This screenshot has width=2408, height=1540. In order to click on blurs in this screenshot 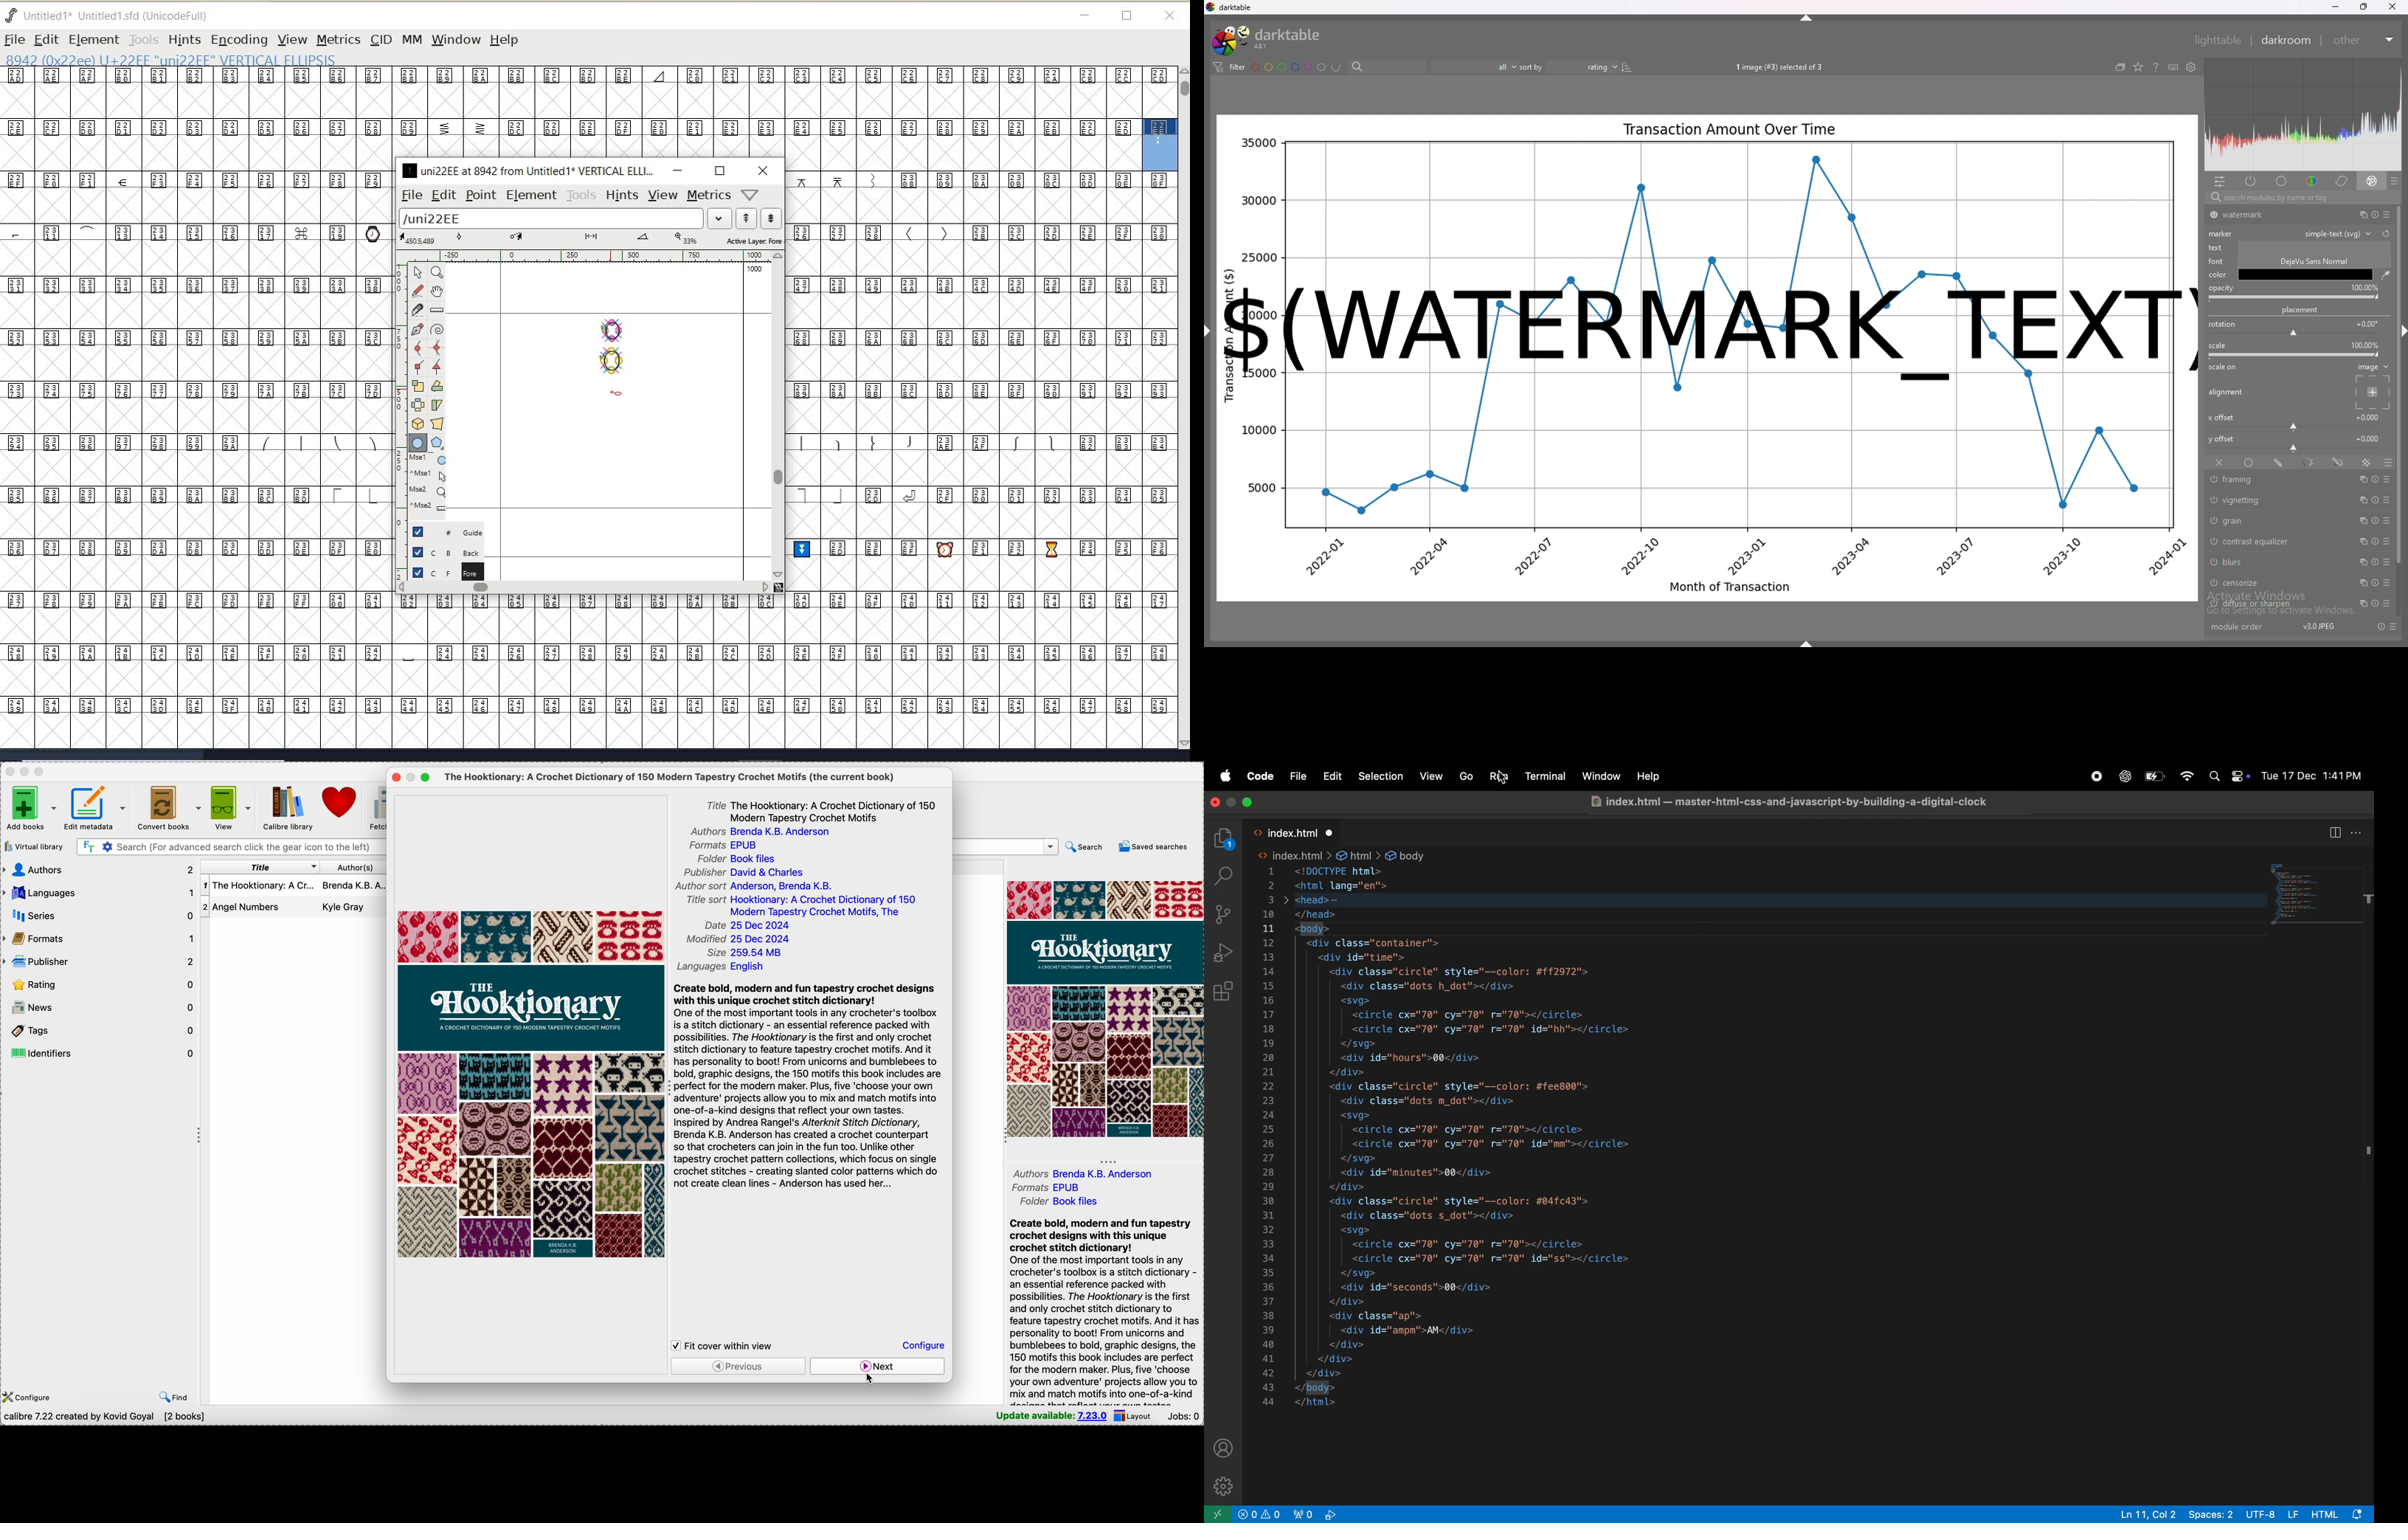, I will do `click(2274, 562)`.